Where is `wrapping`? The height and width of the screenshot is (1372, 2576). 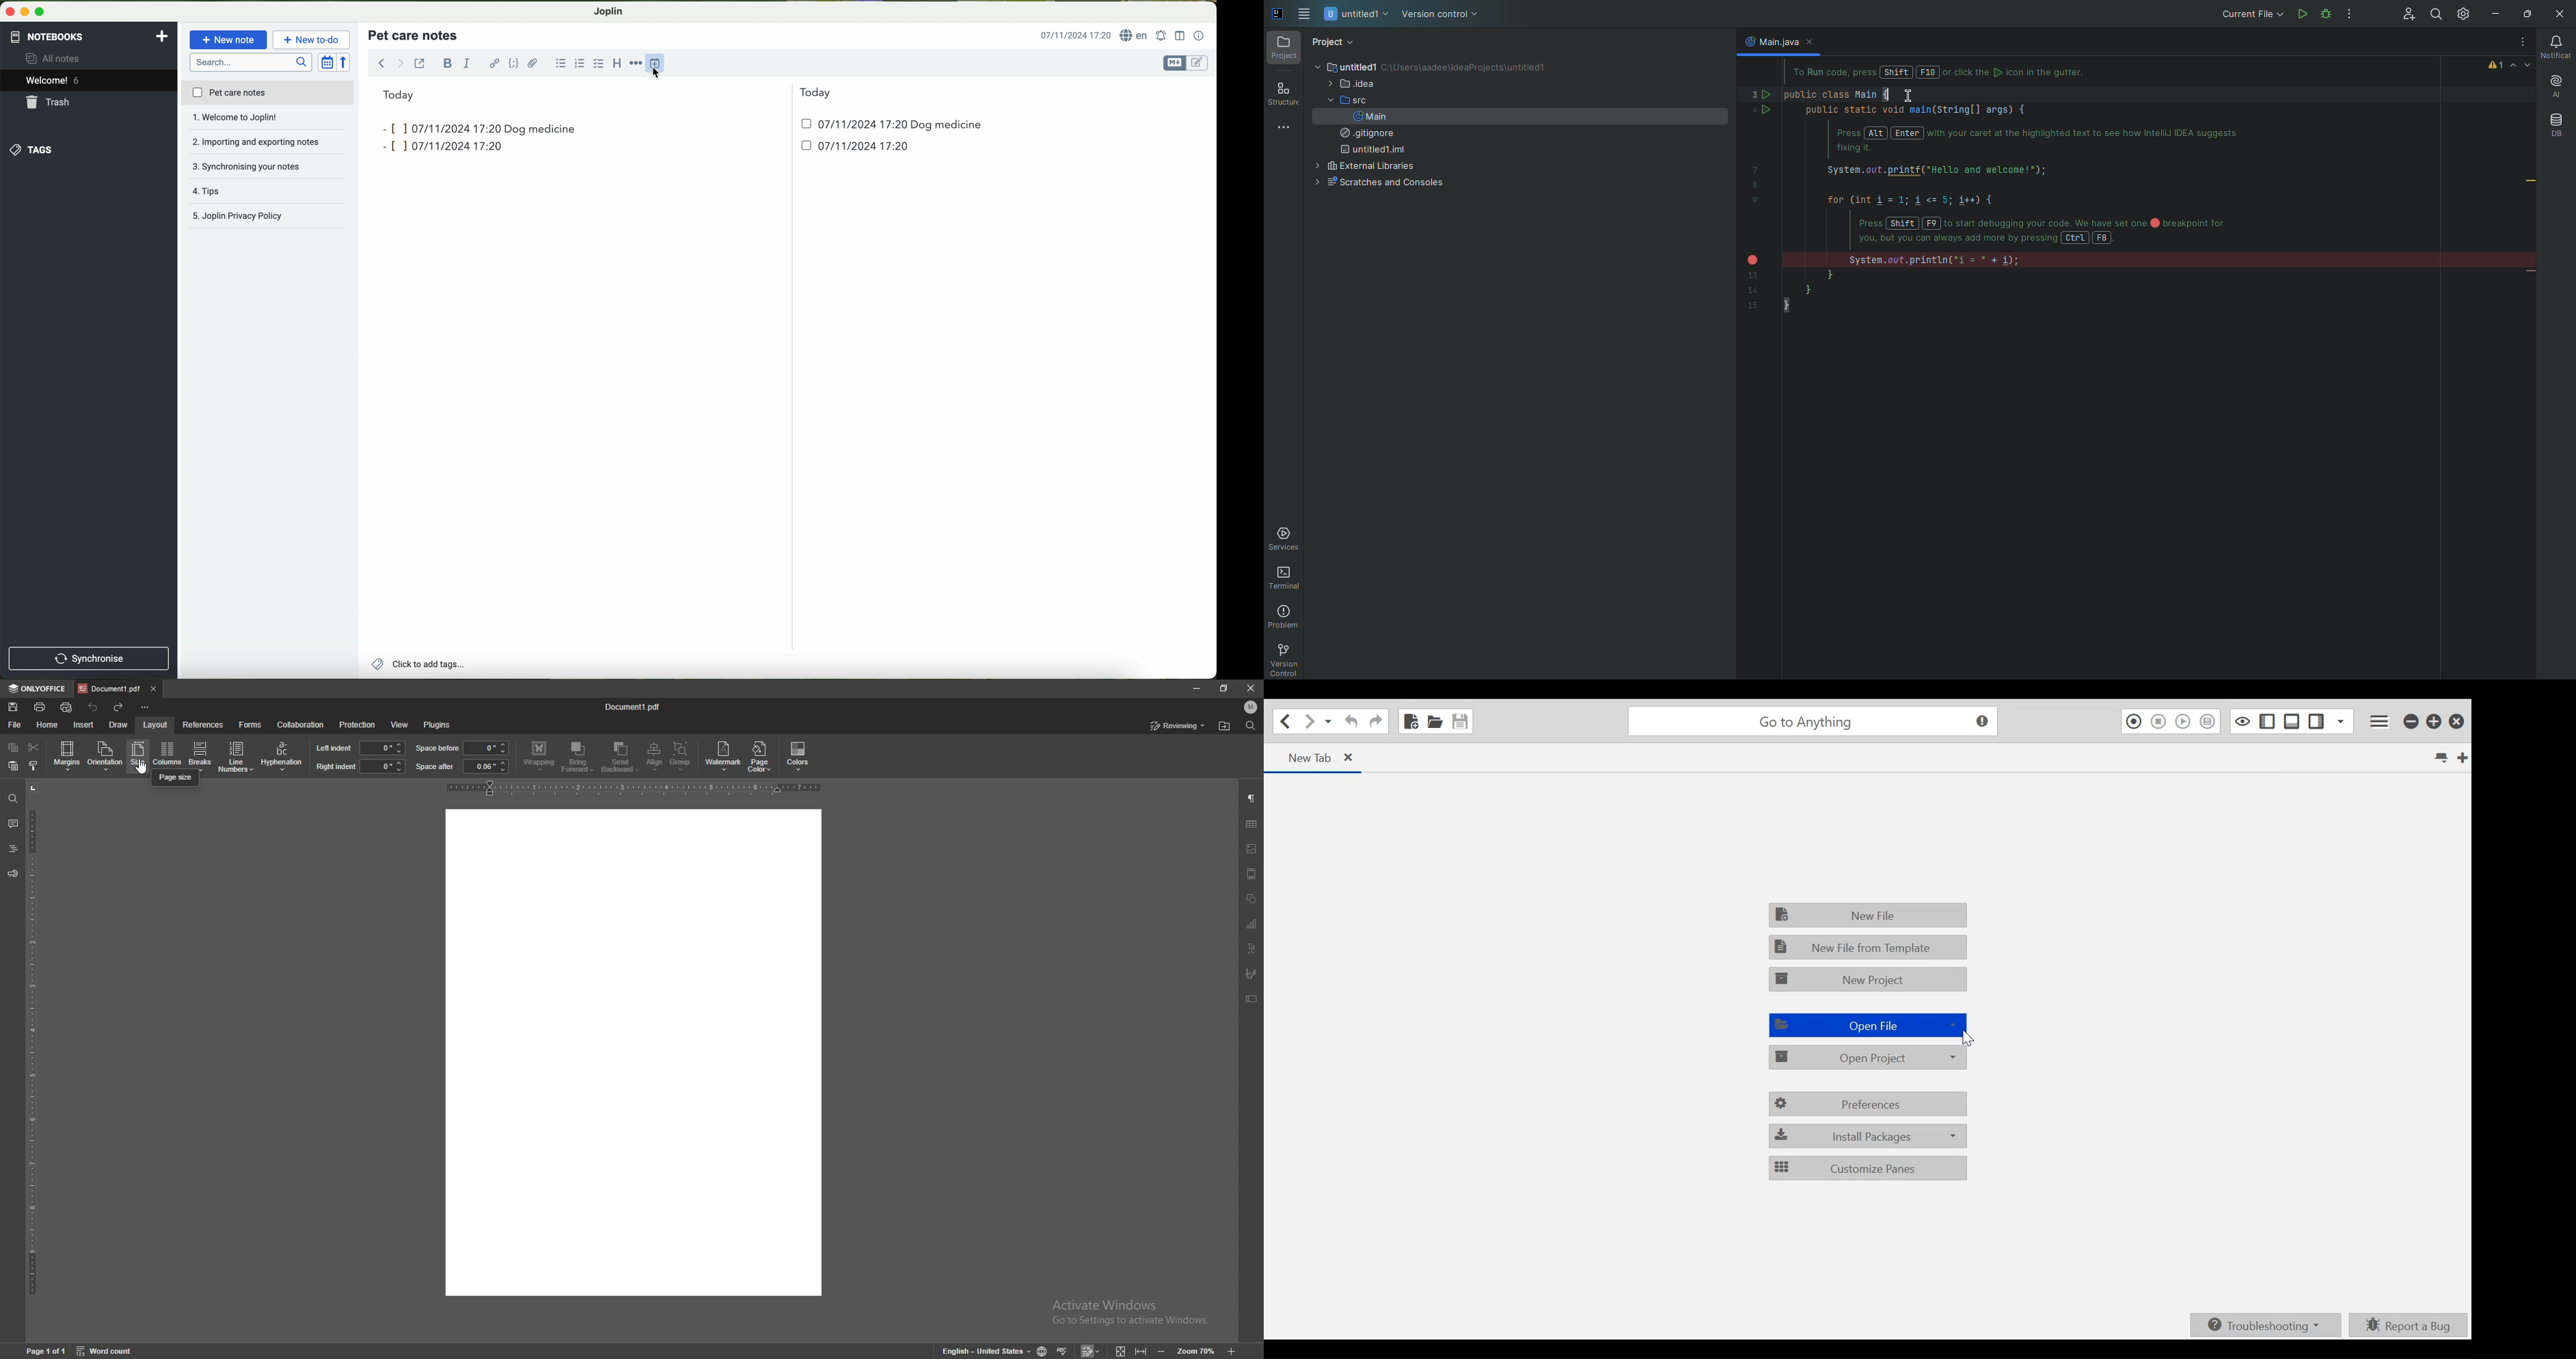
wrapping is located at coordinates (539, 756).